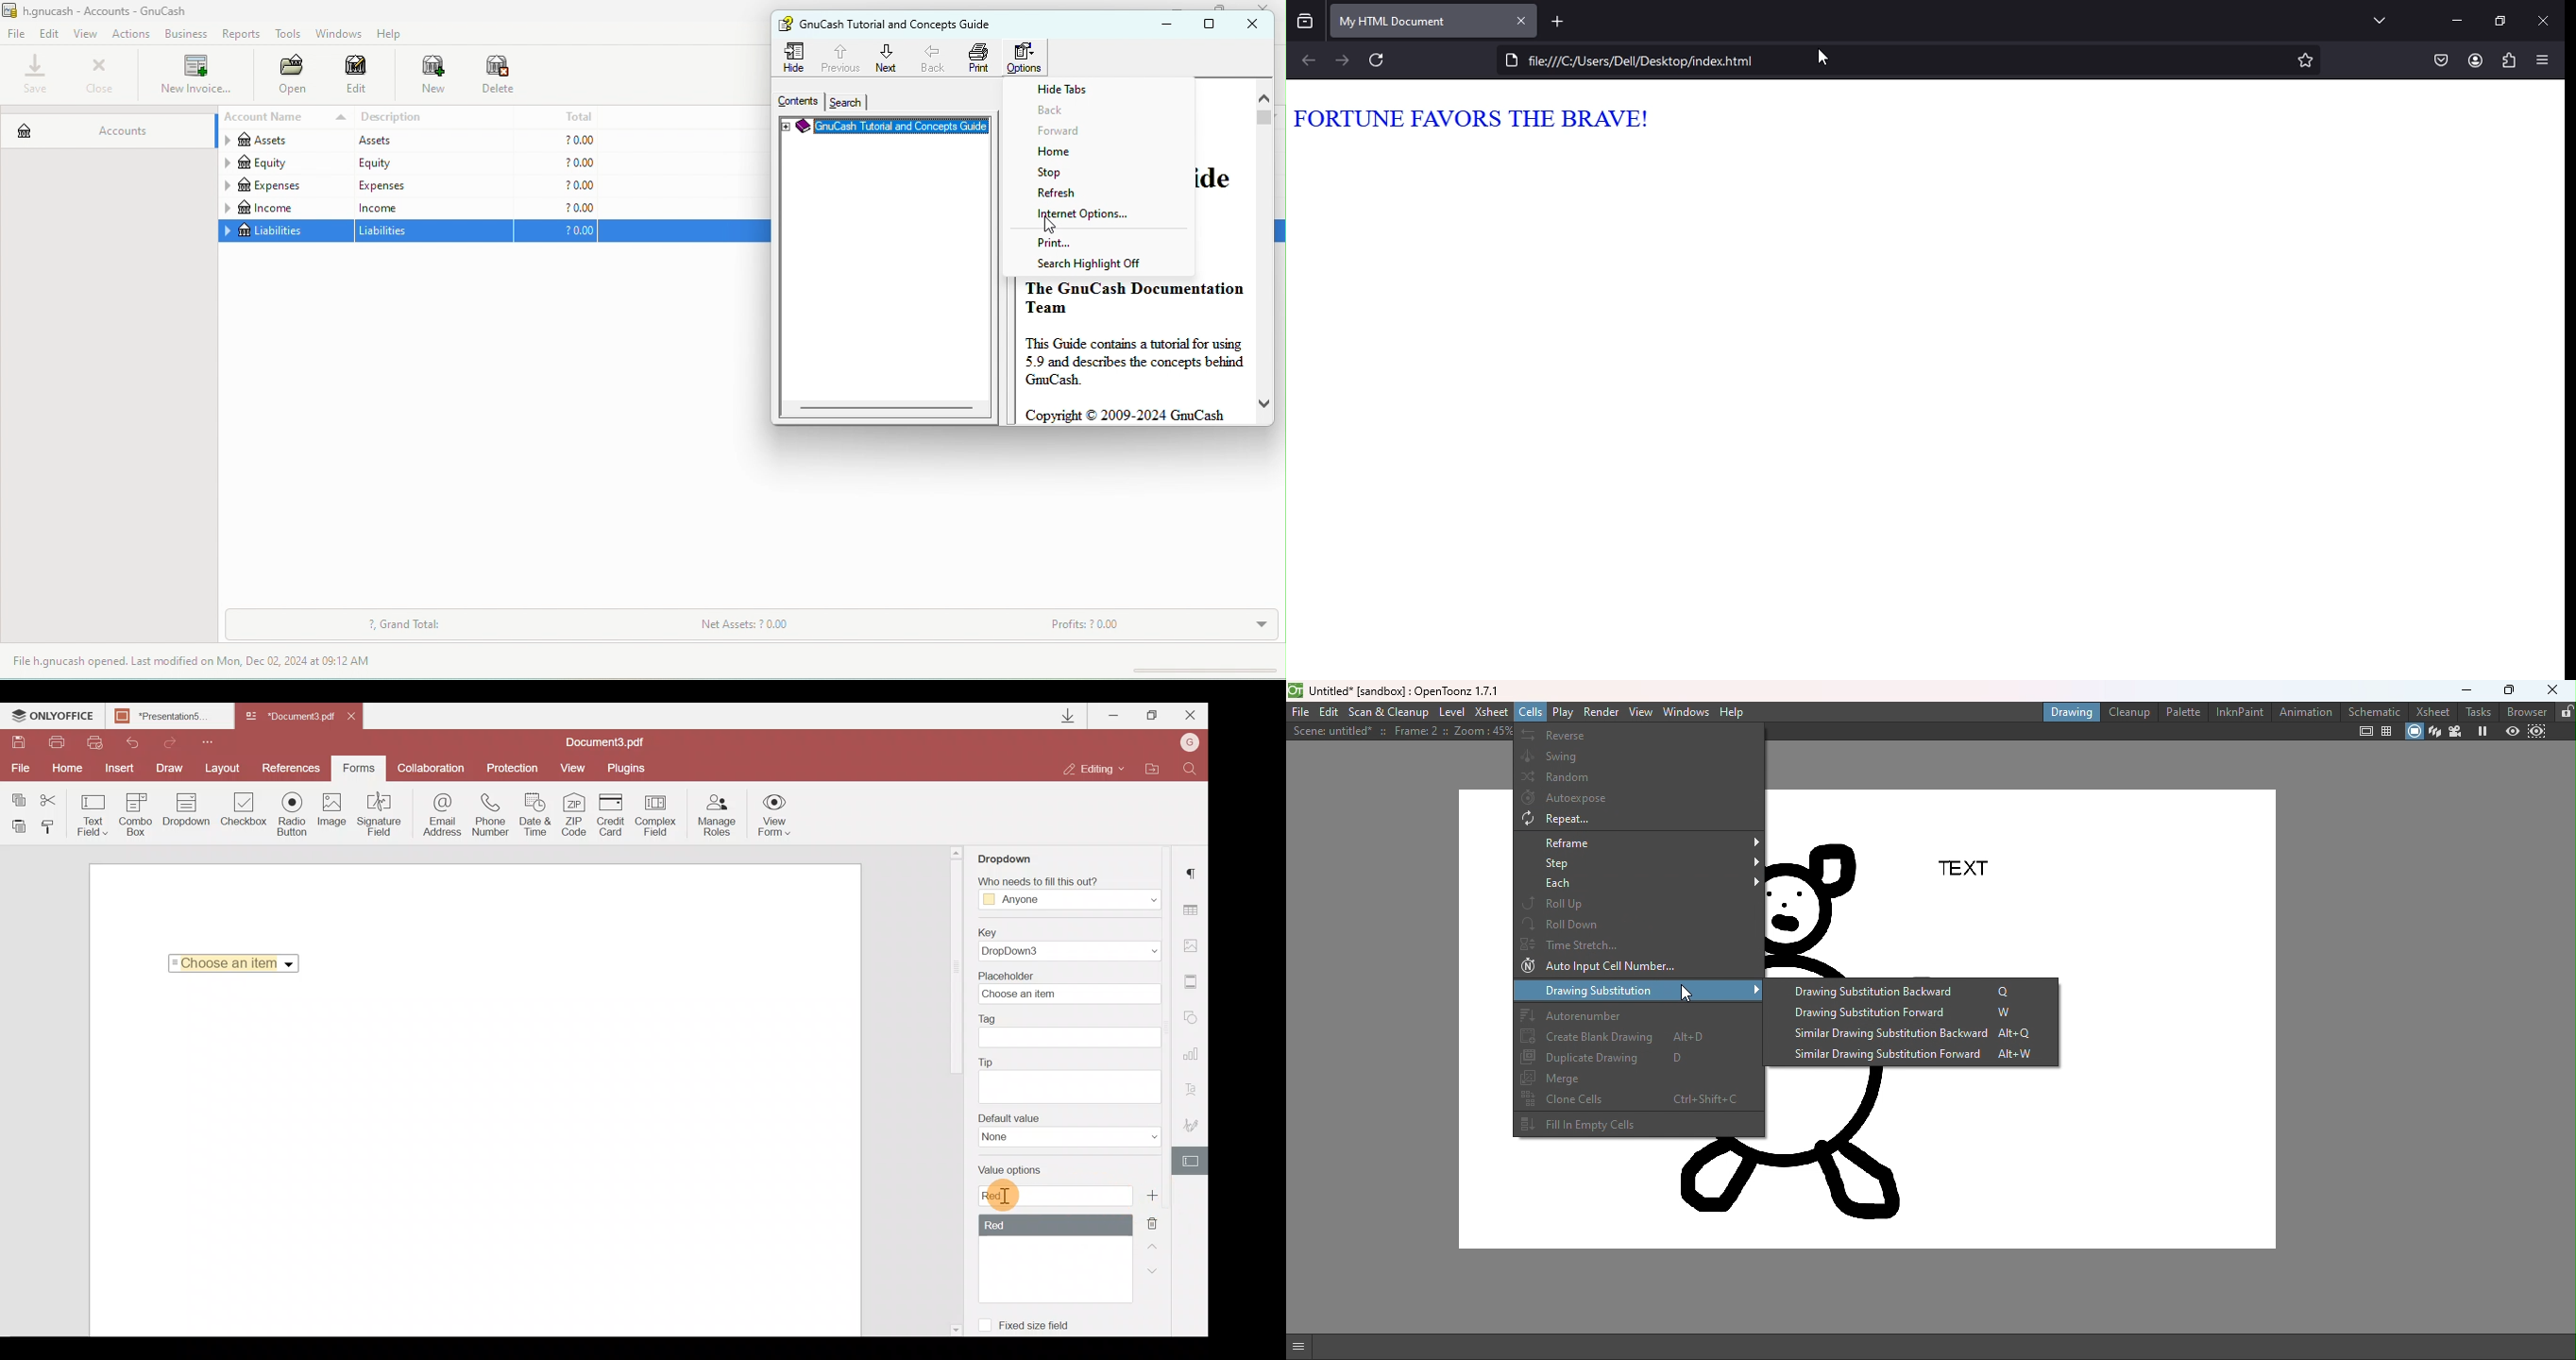  Describe the element at coordinates (184, 817) in the screenshot. I see `Dropdown` at that location.